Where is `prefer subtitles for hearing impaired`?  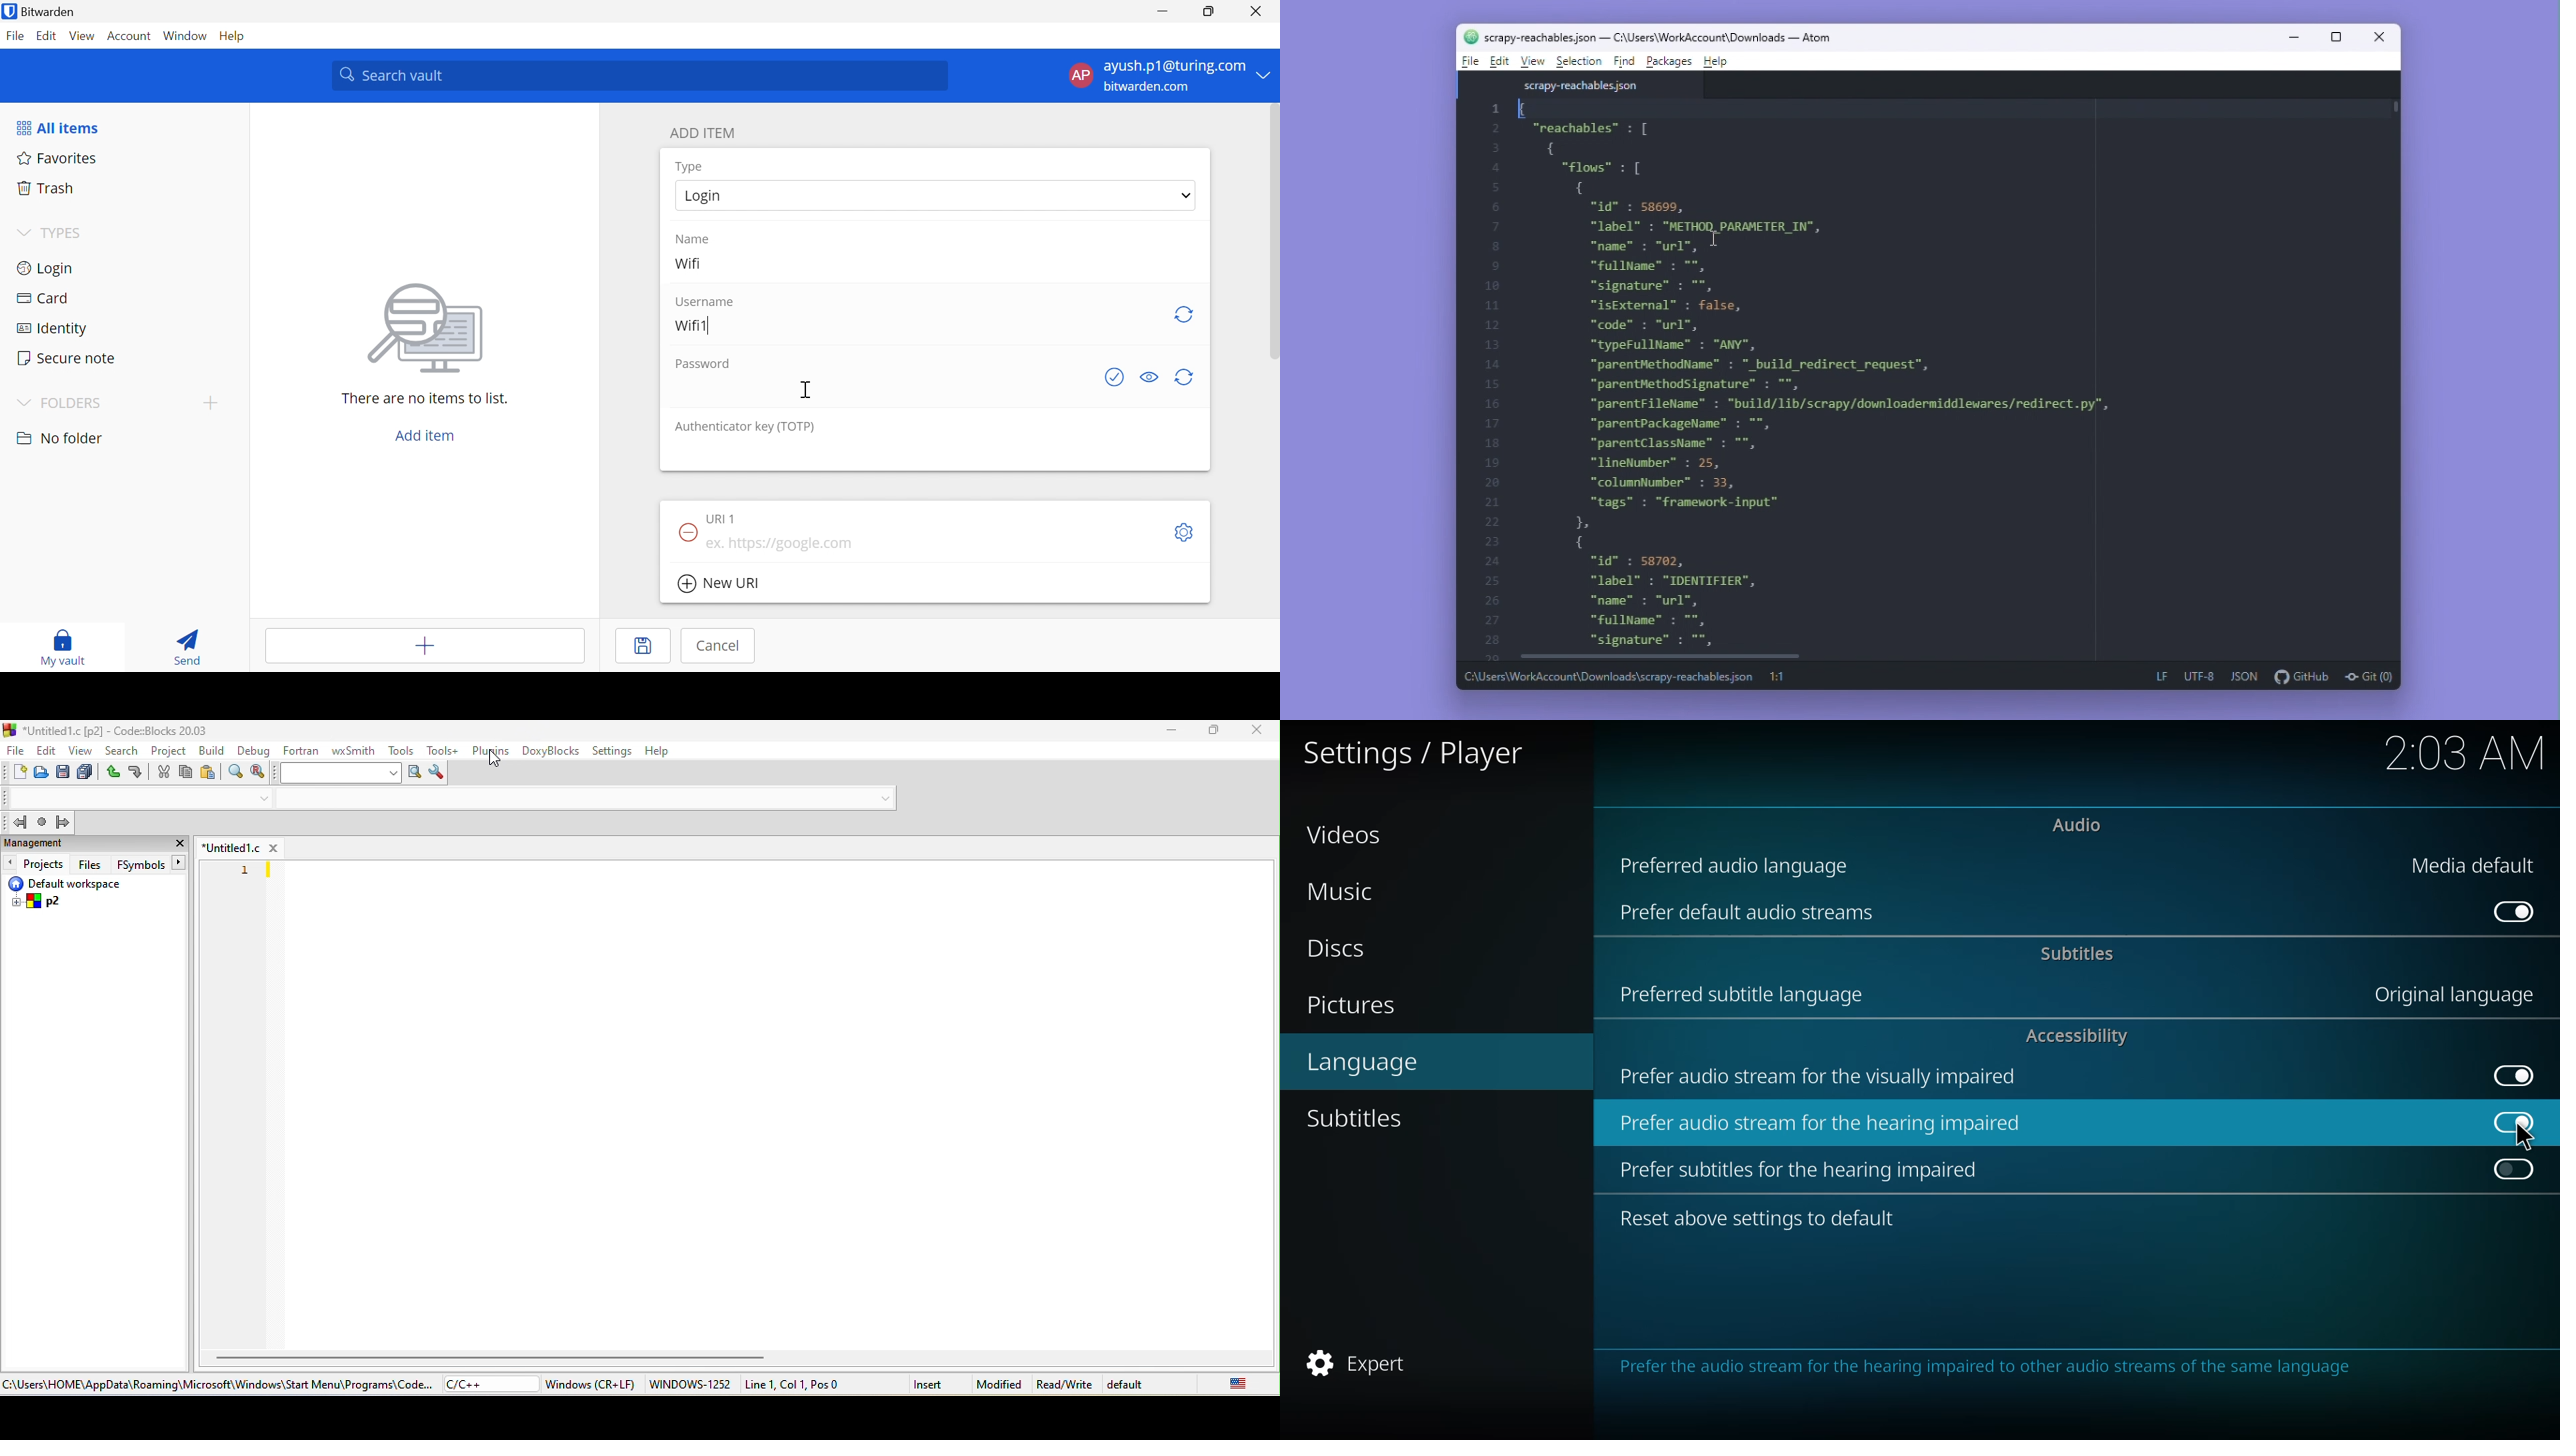
prefer subtitles for hearing impaired is located at coordinates (1805, 1169).